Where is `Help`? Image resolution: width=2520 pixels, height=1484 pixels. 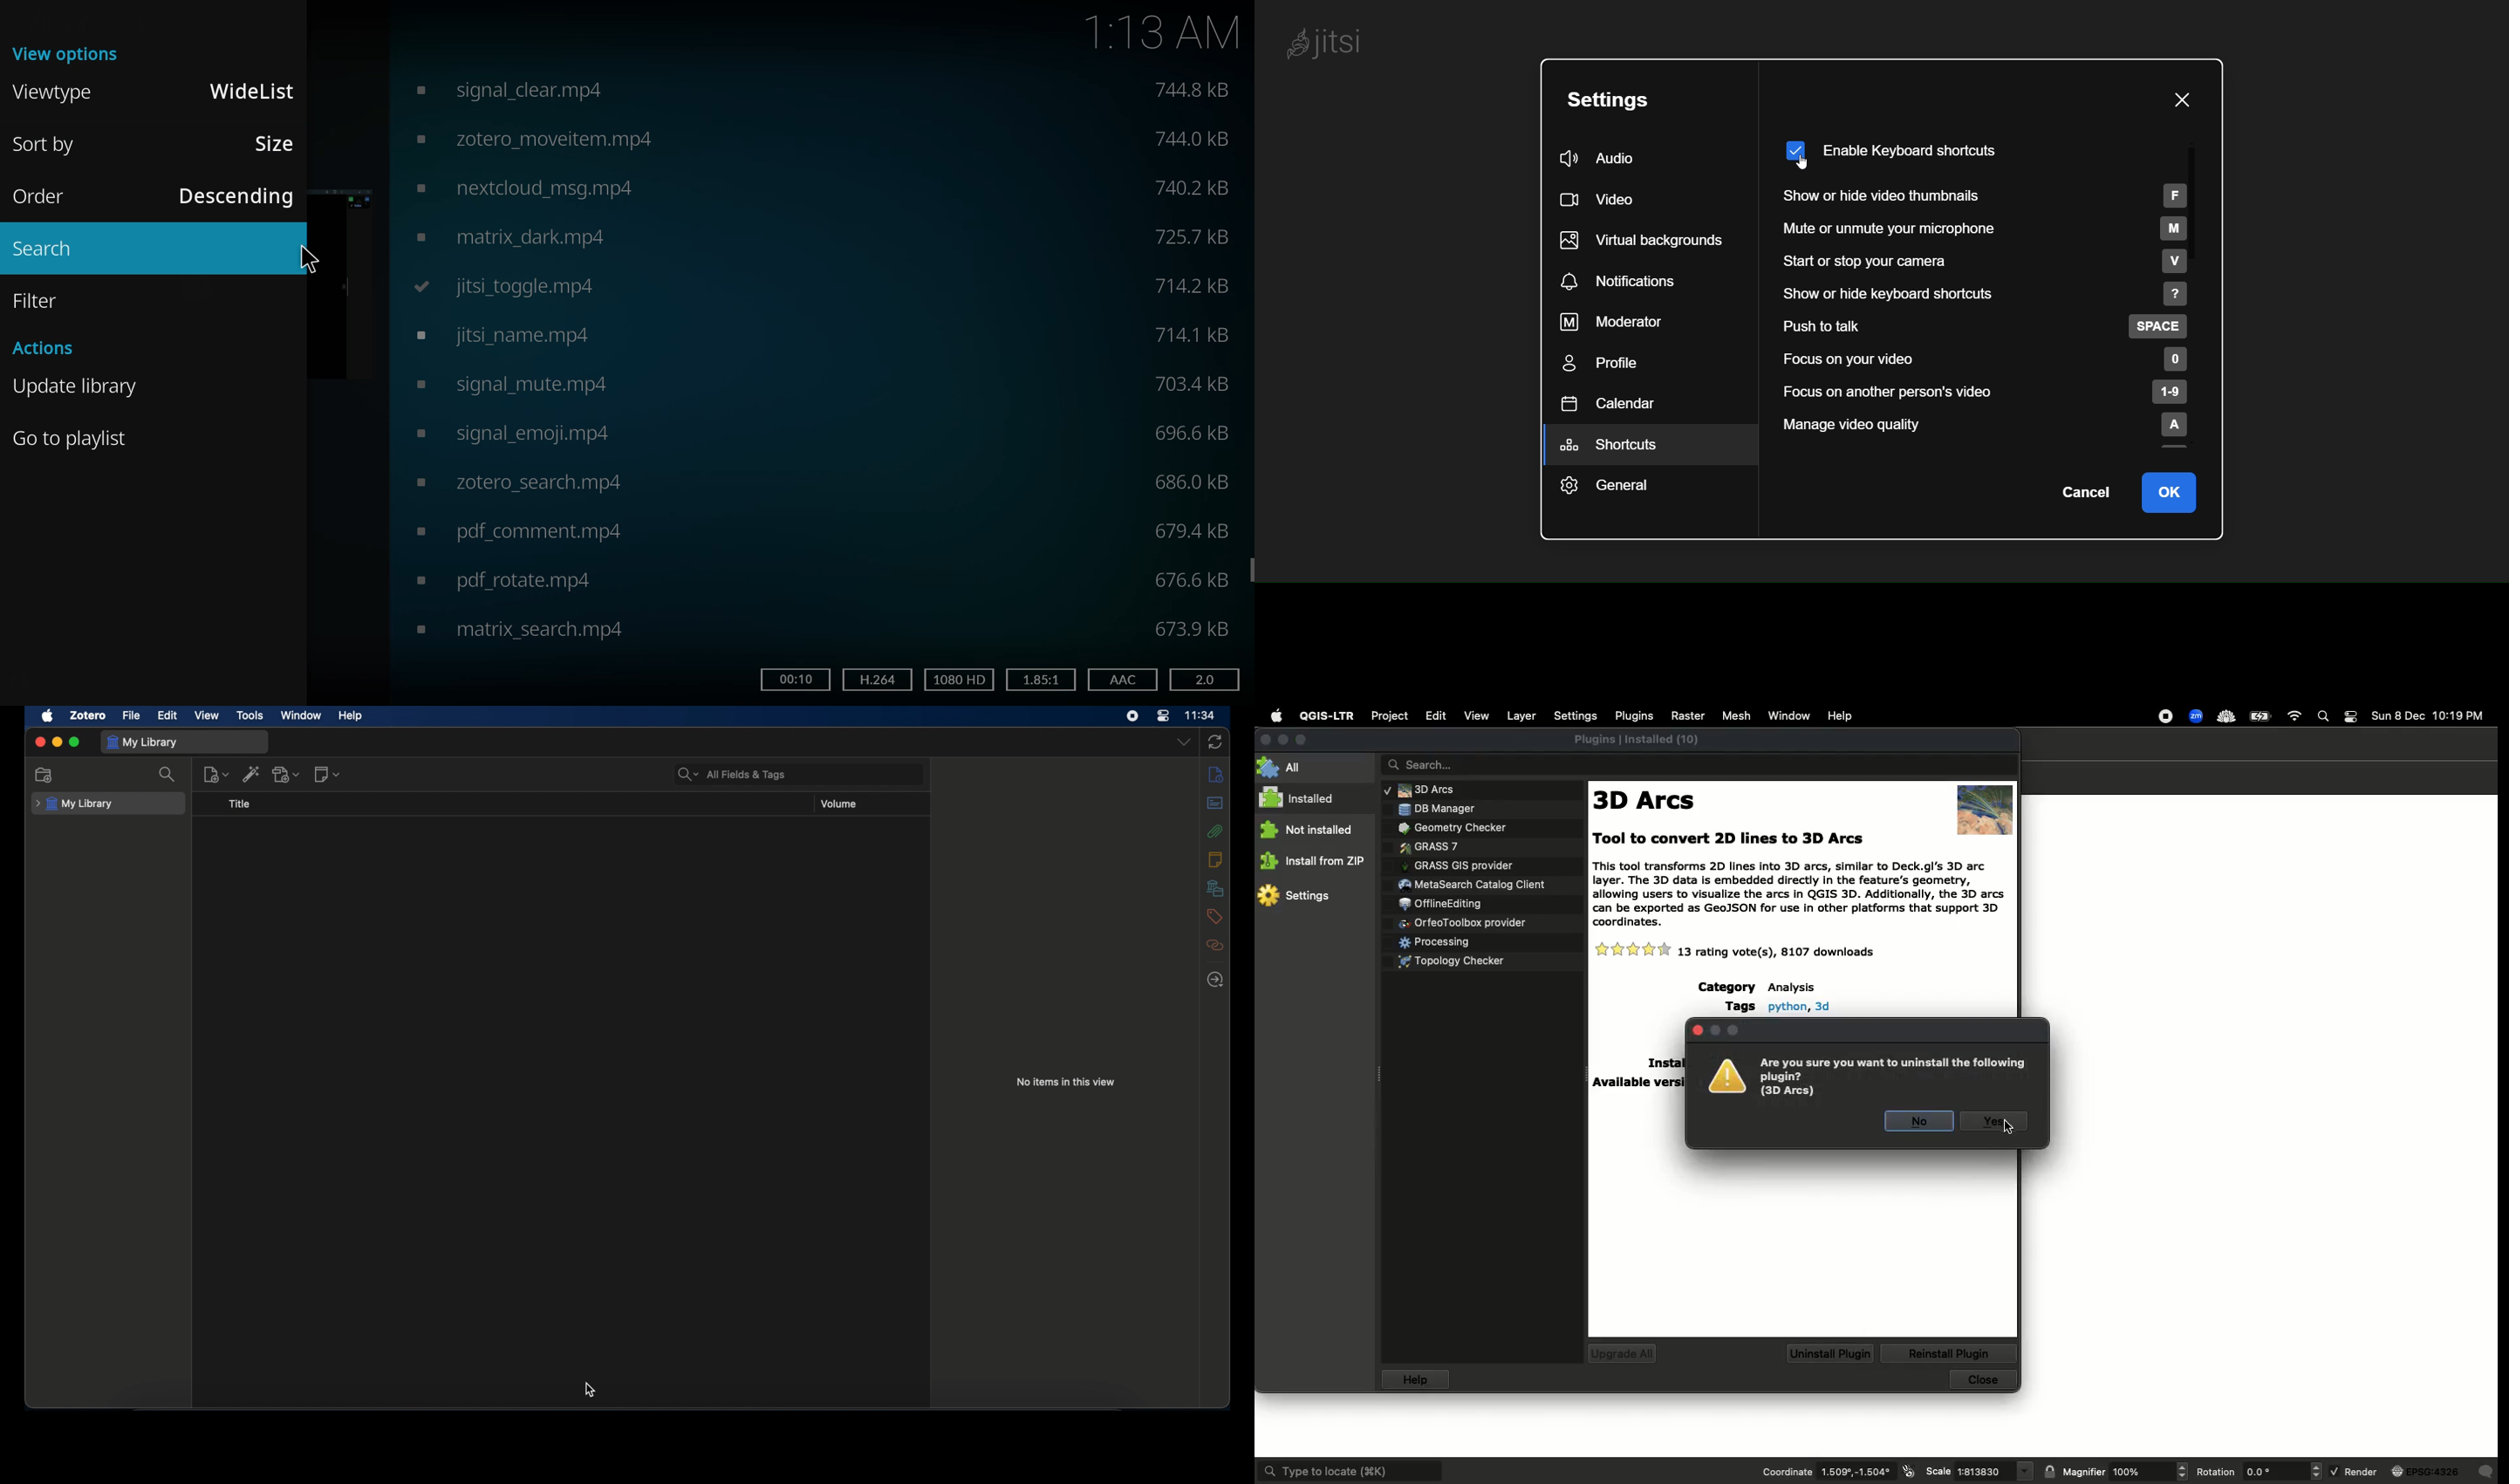 Help is located at coordinates (1417, 1379).